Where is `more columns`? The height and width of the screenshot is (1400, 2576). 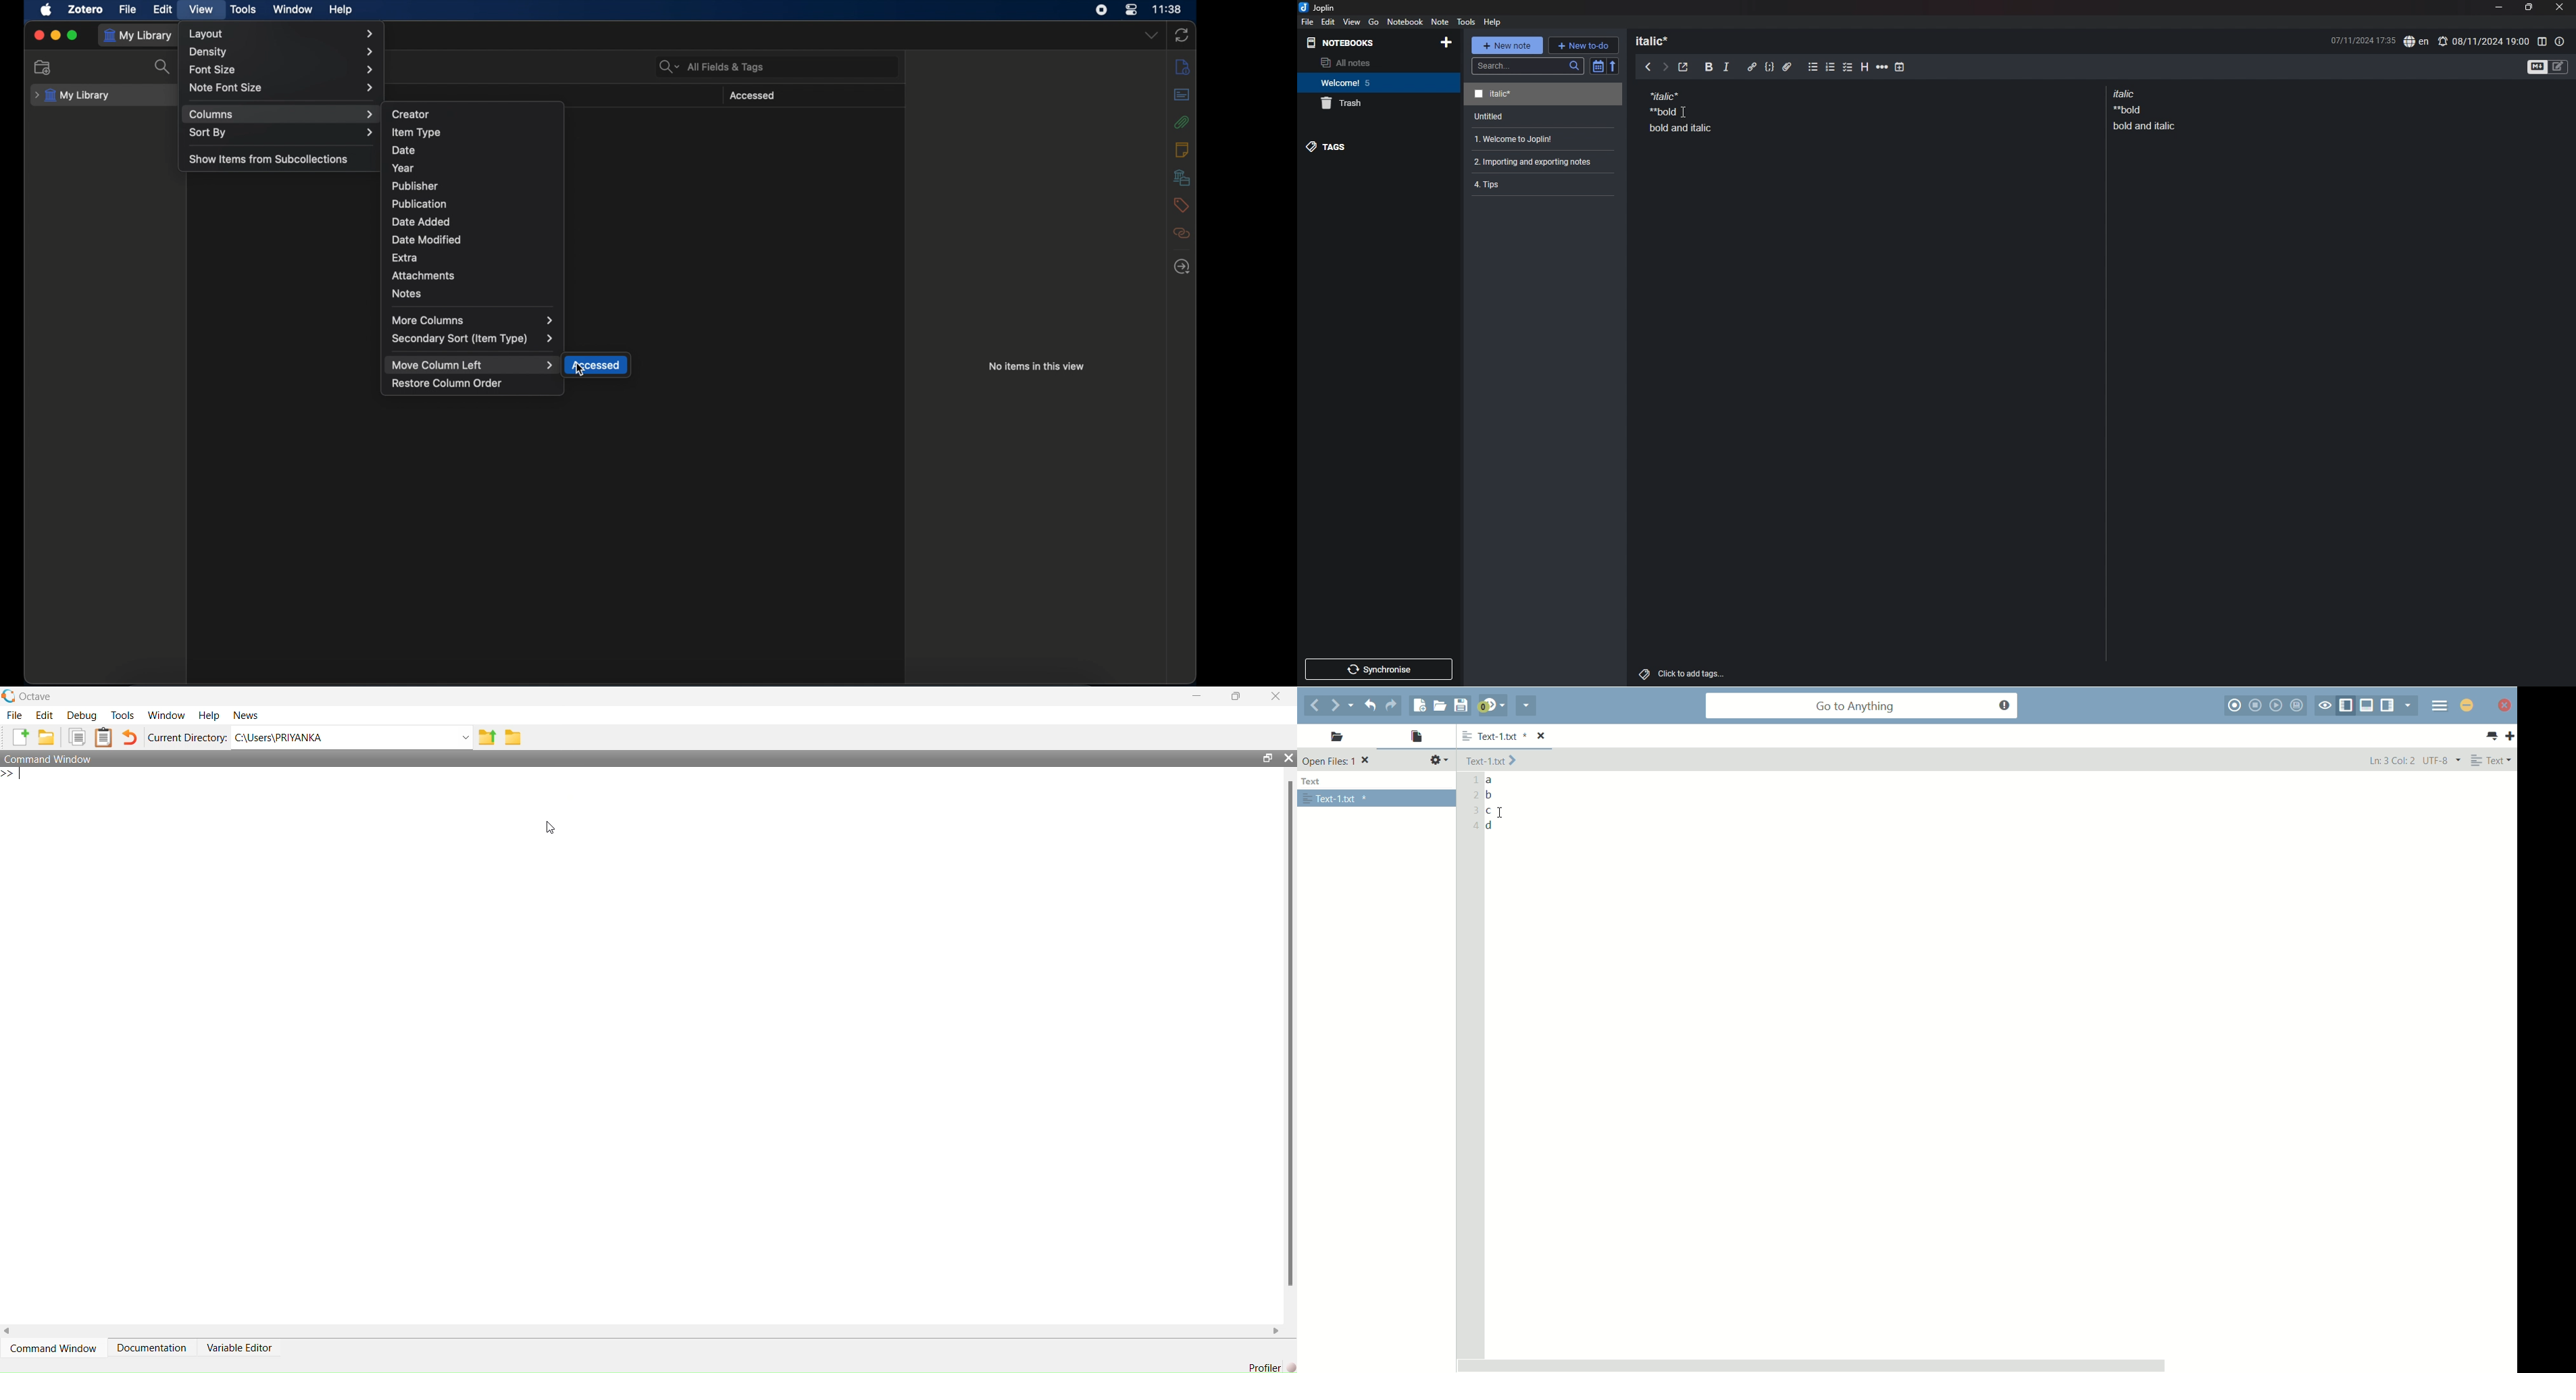
more columns is located at coordinates (472, 321).